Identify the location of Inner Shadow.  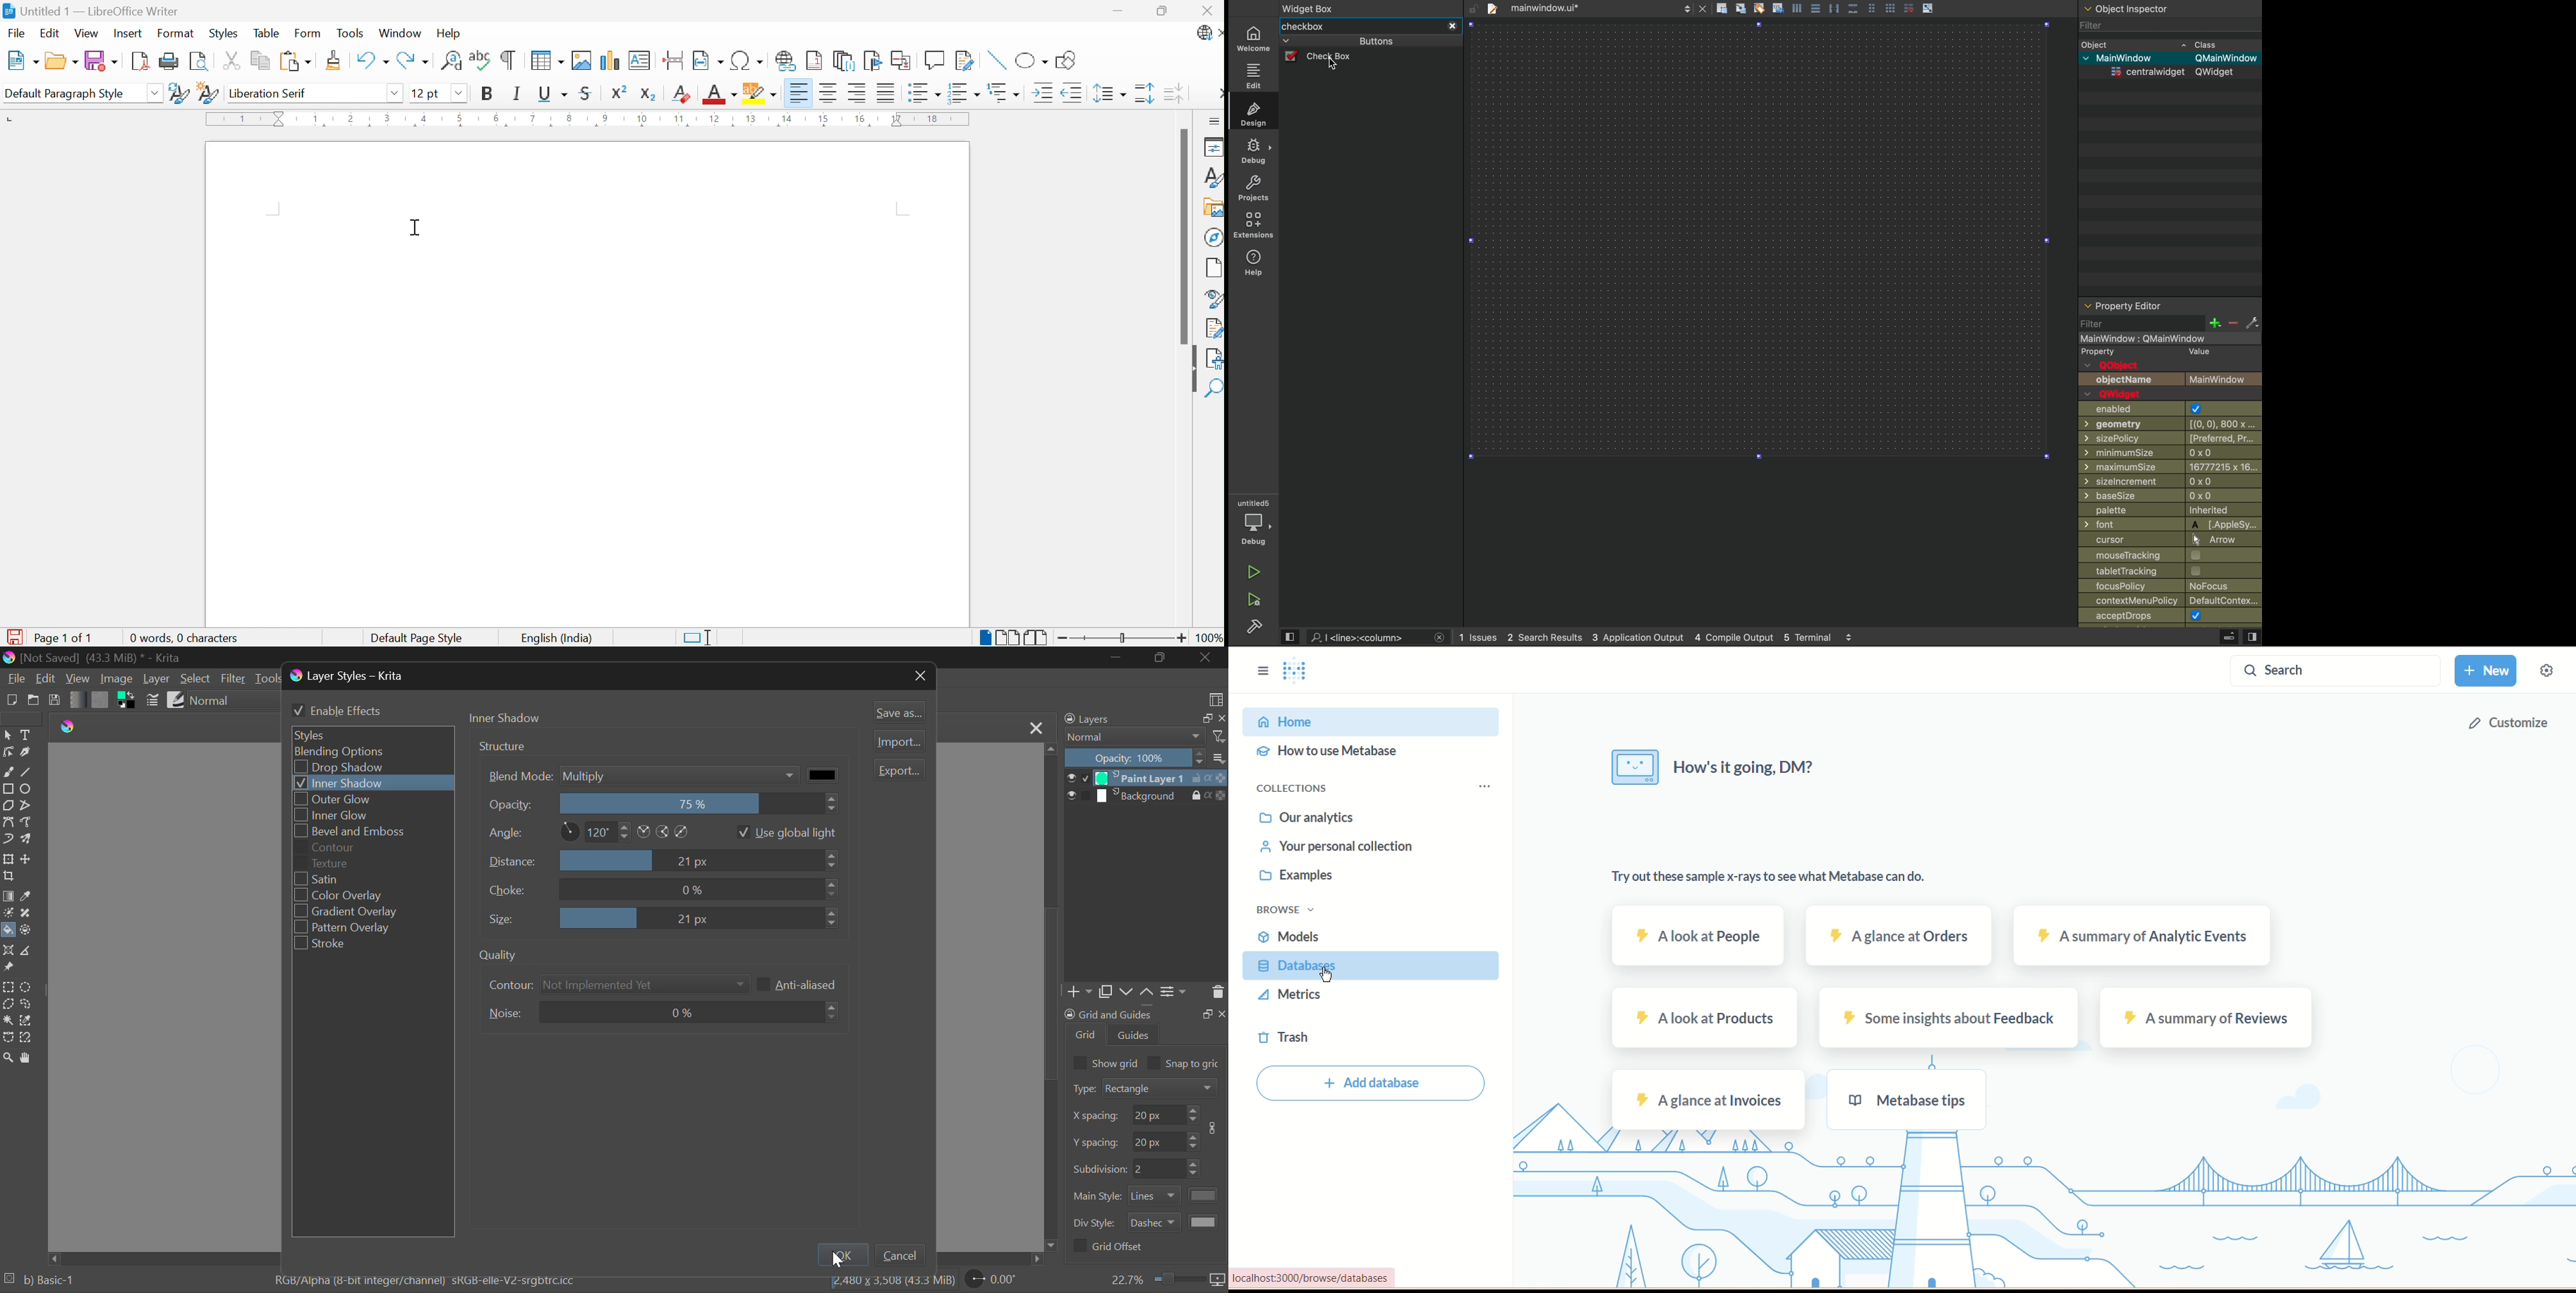
(372, 783).